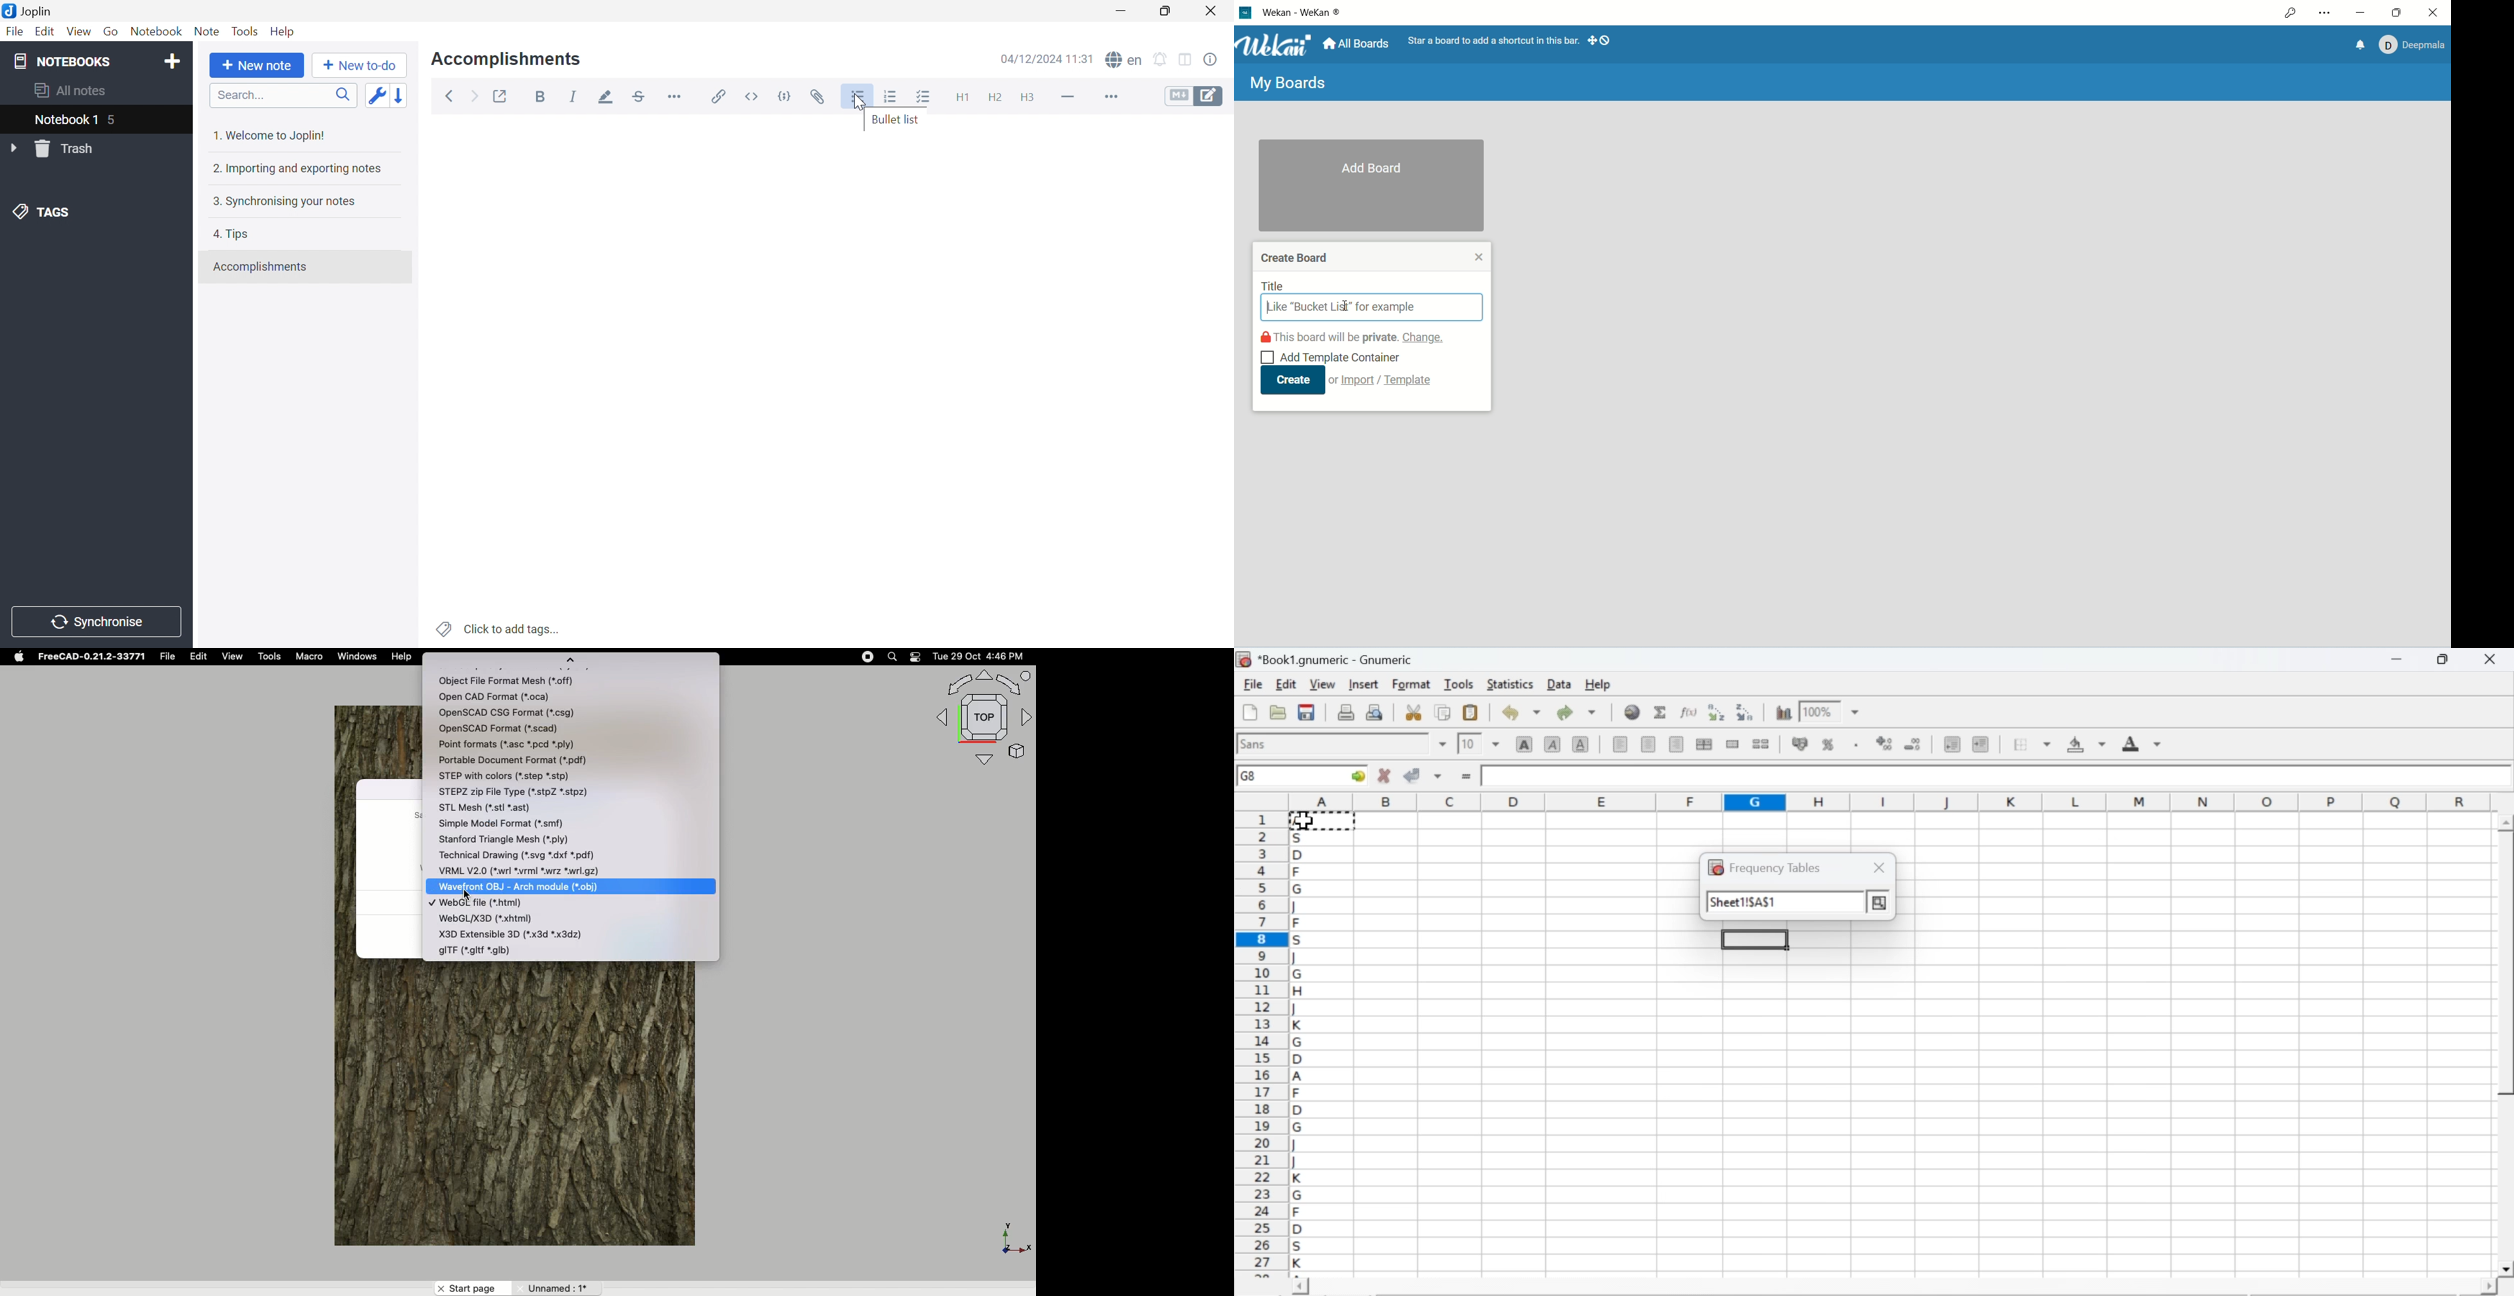 The width and height of the screenshot is (2520, 1316). Describe the element at coordinates (1382, 380) in the screenshot. I see `or import/template` at that location.